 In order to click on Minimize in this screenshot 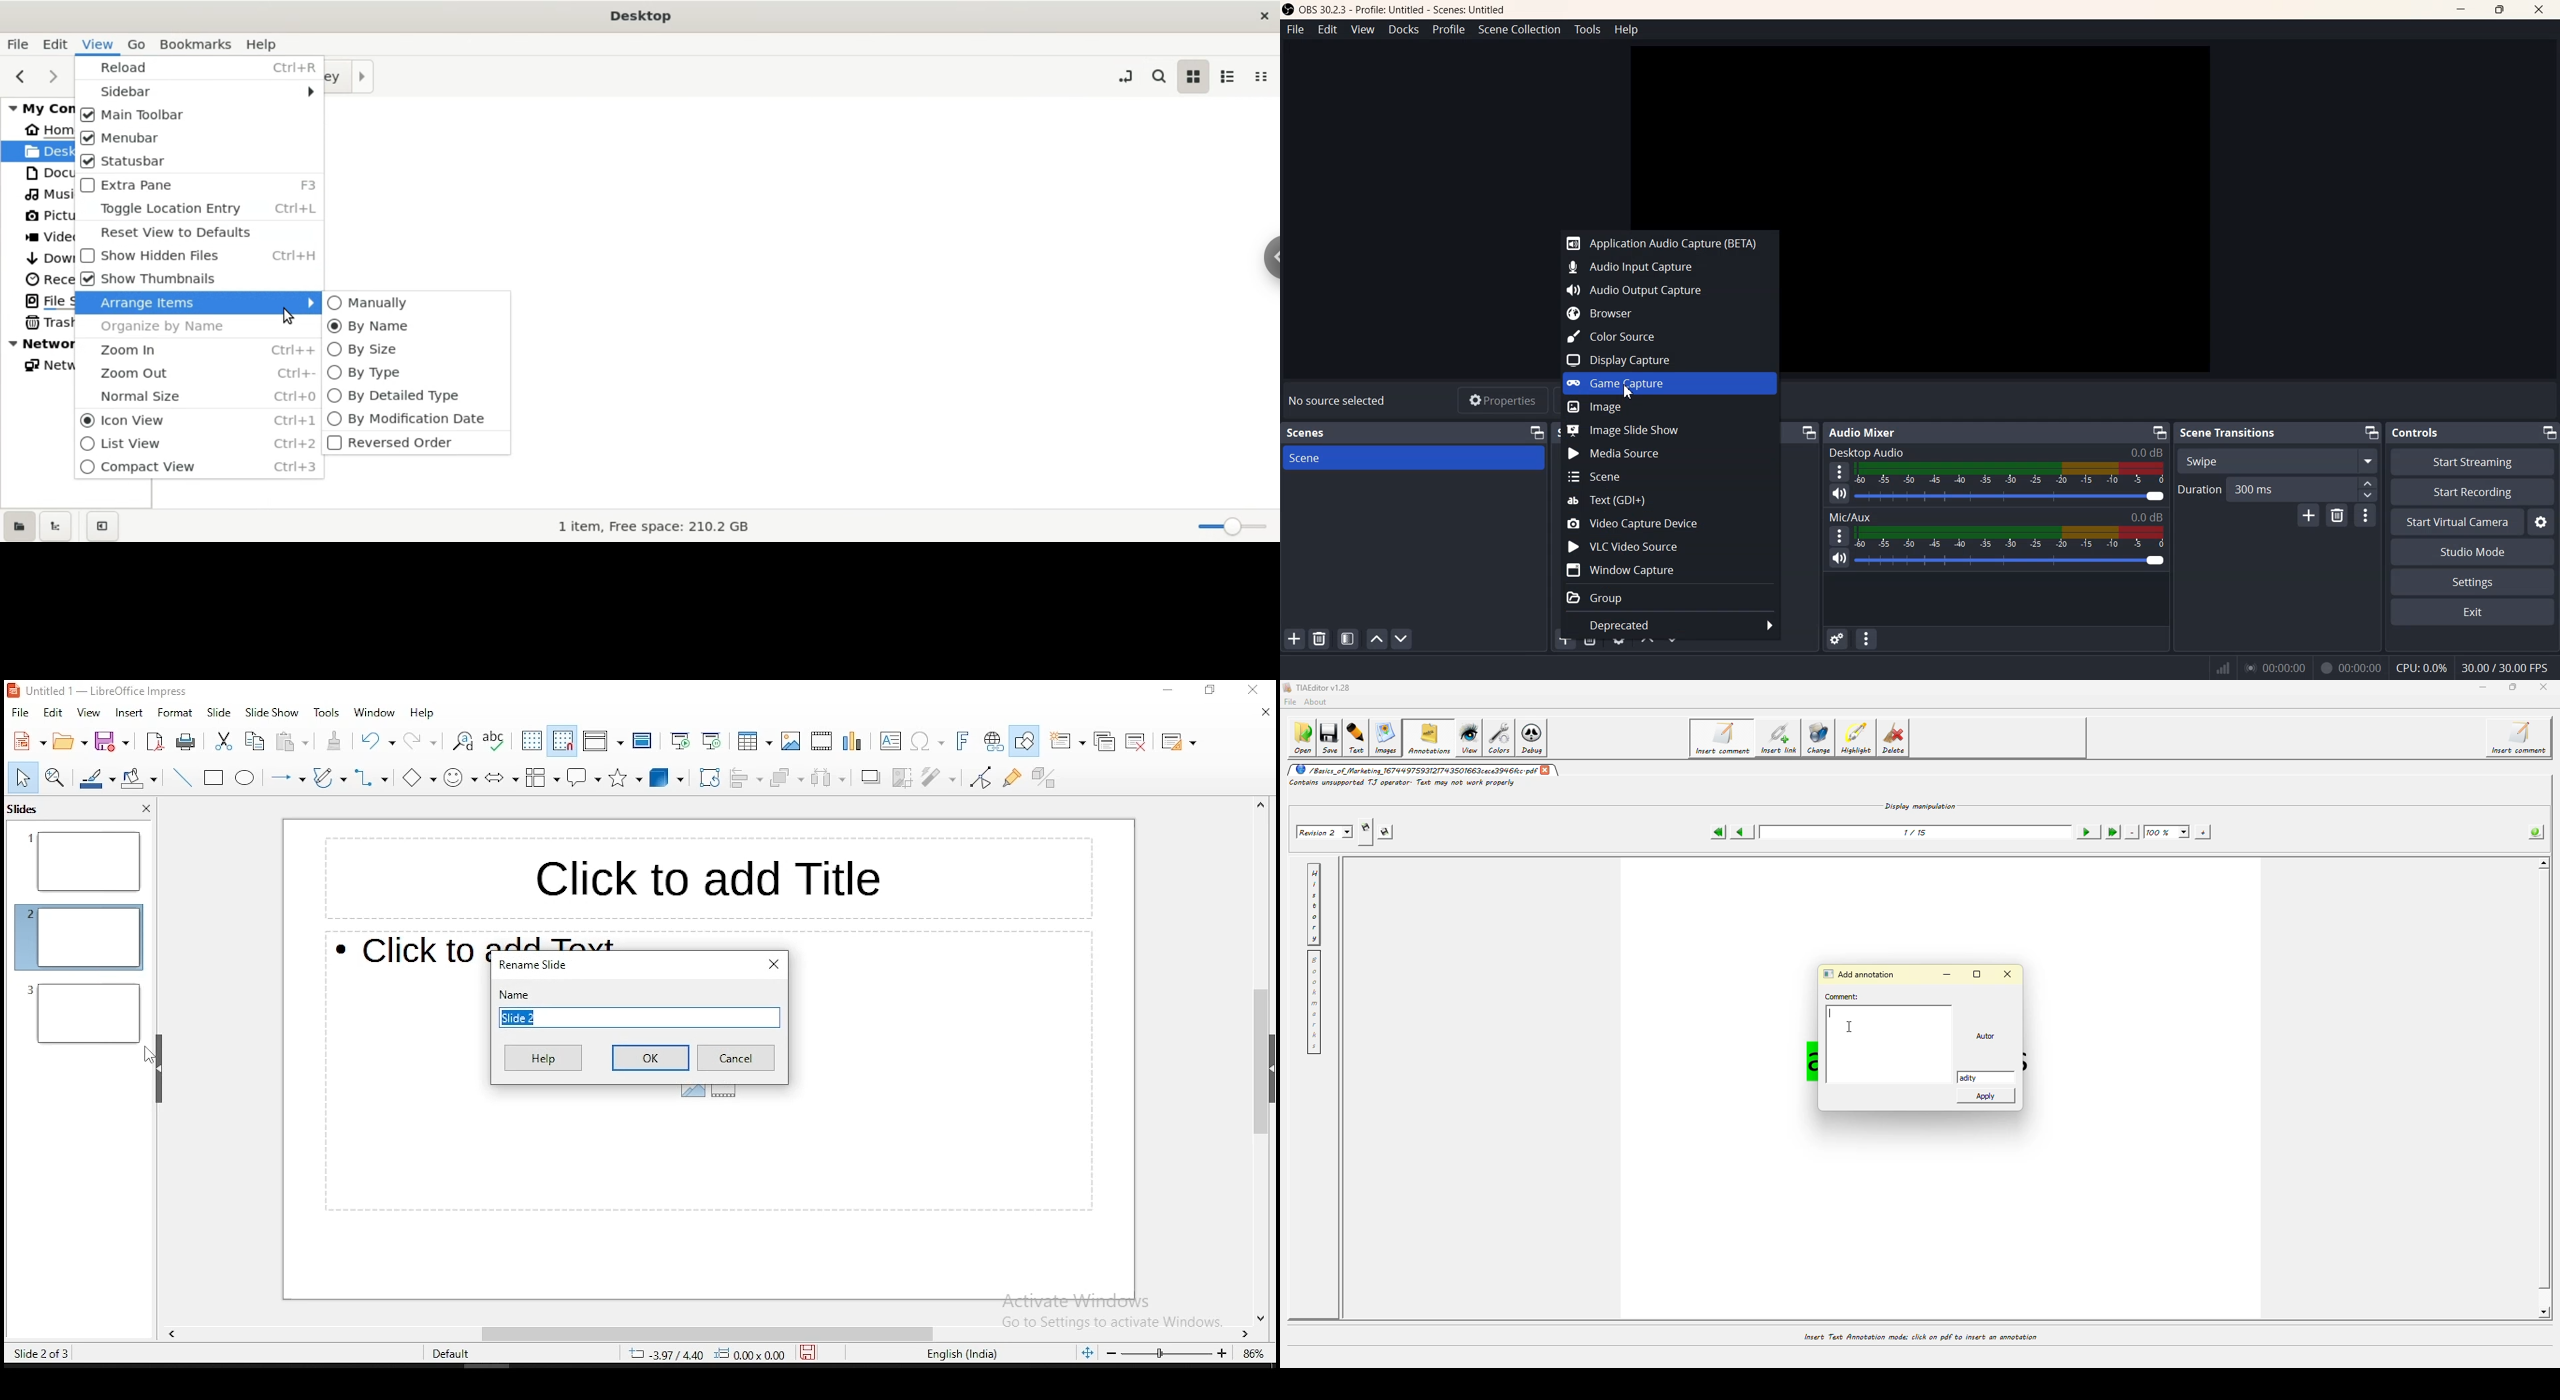, I will do `click(2158, 432)`.